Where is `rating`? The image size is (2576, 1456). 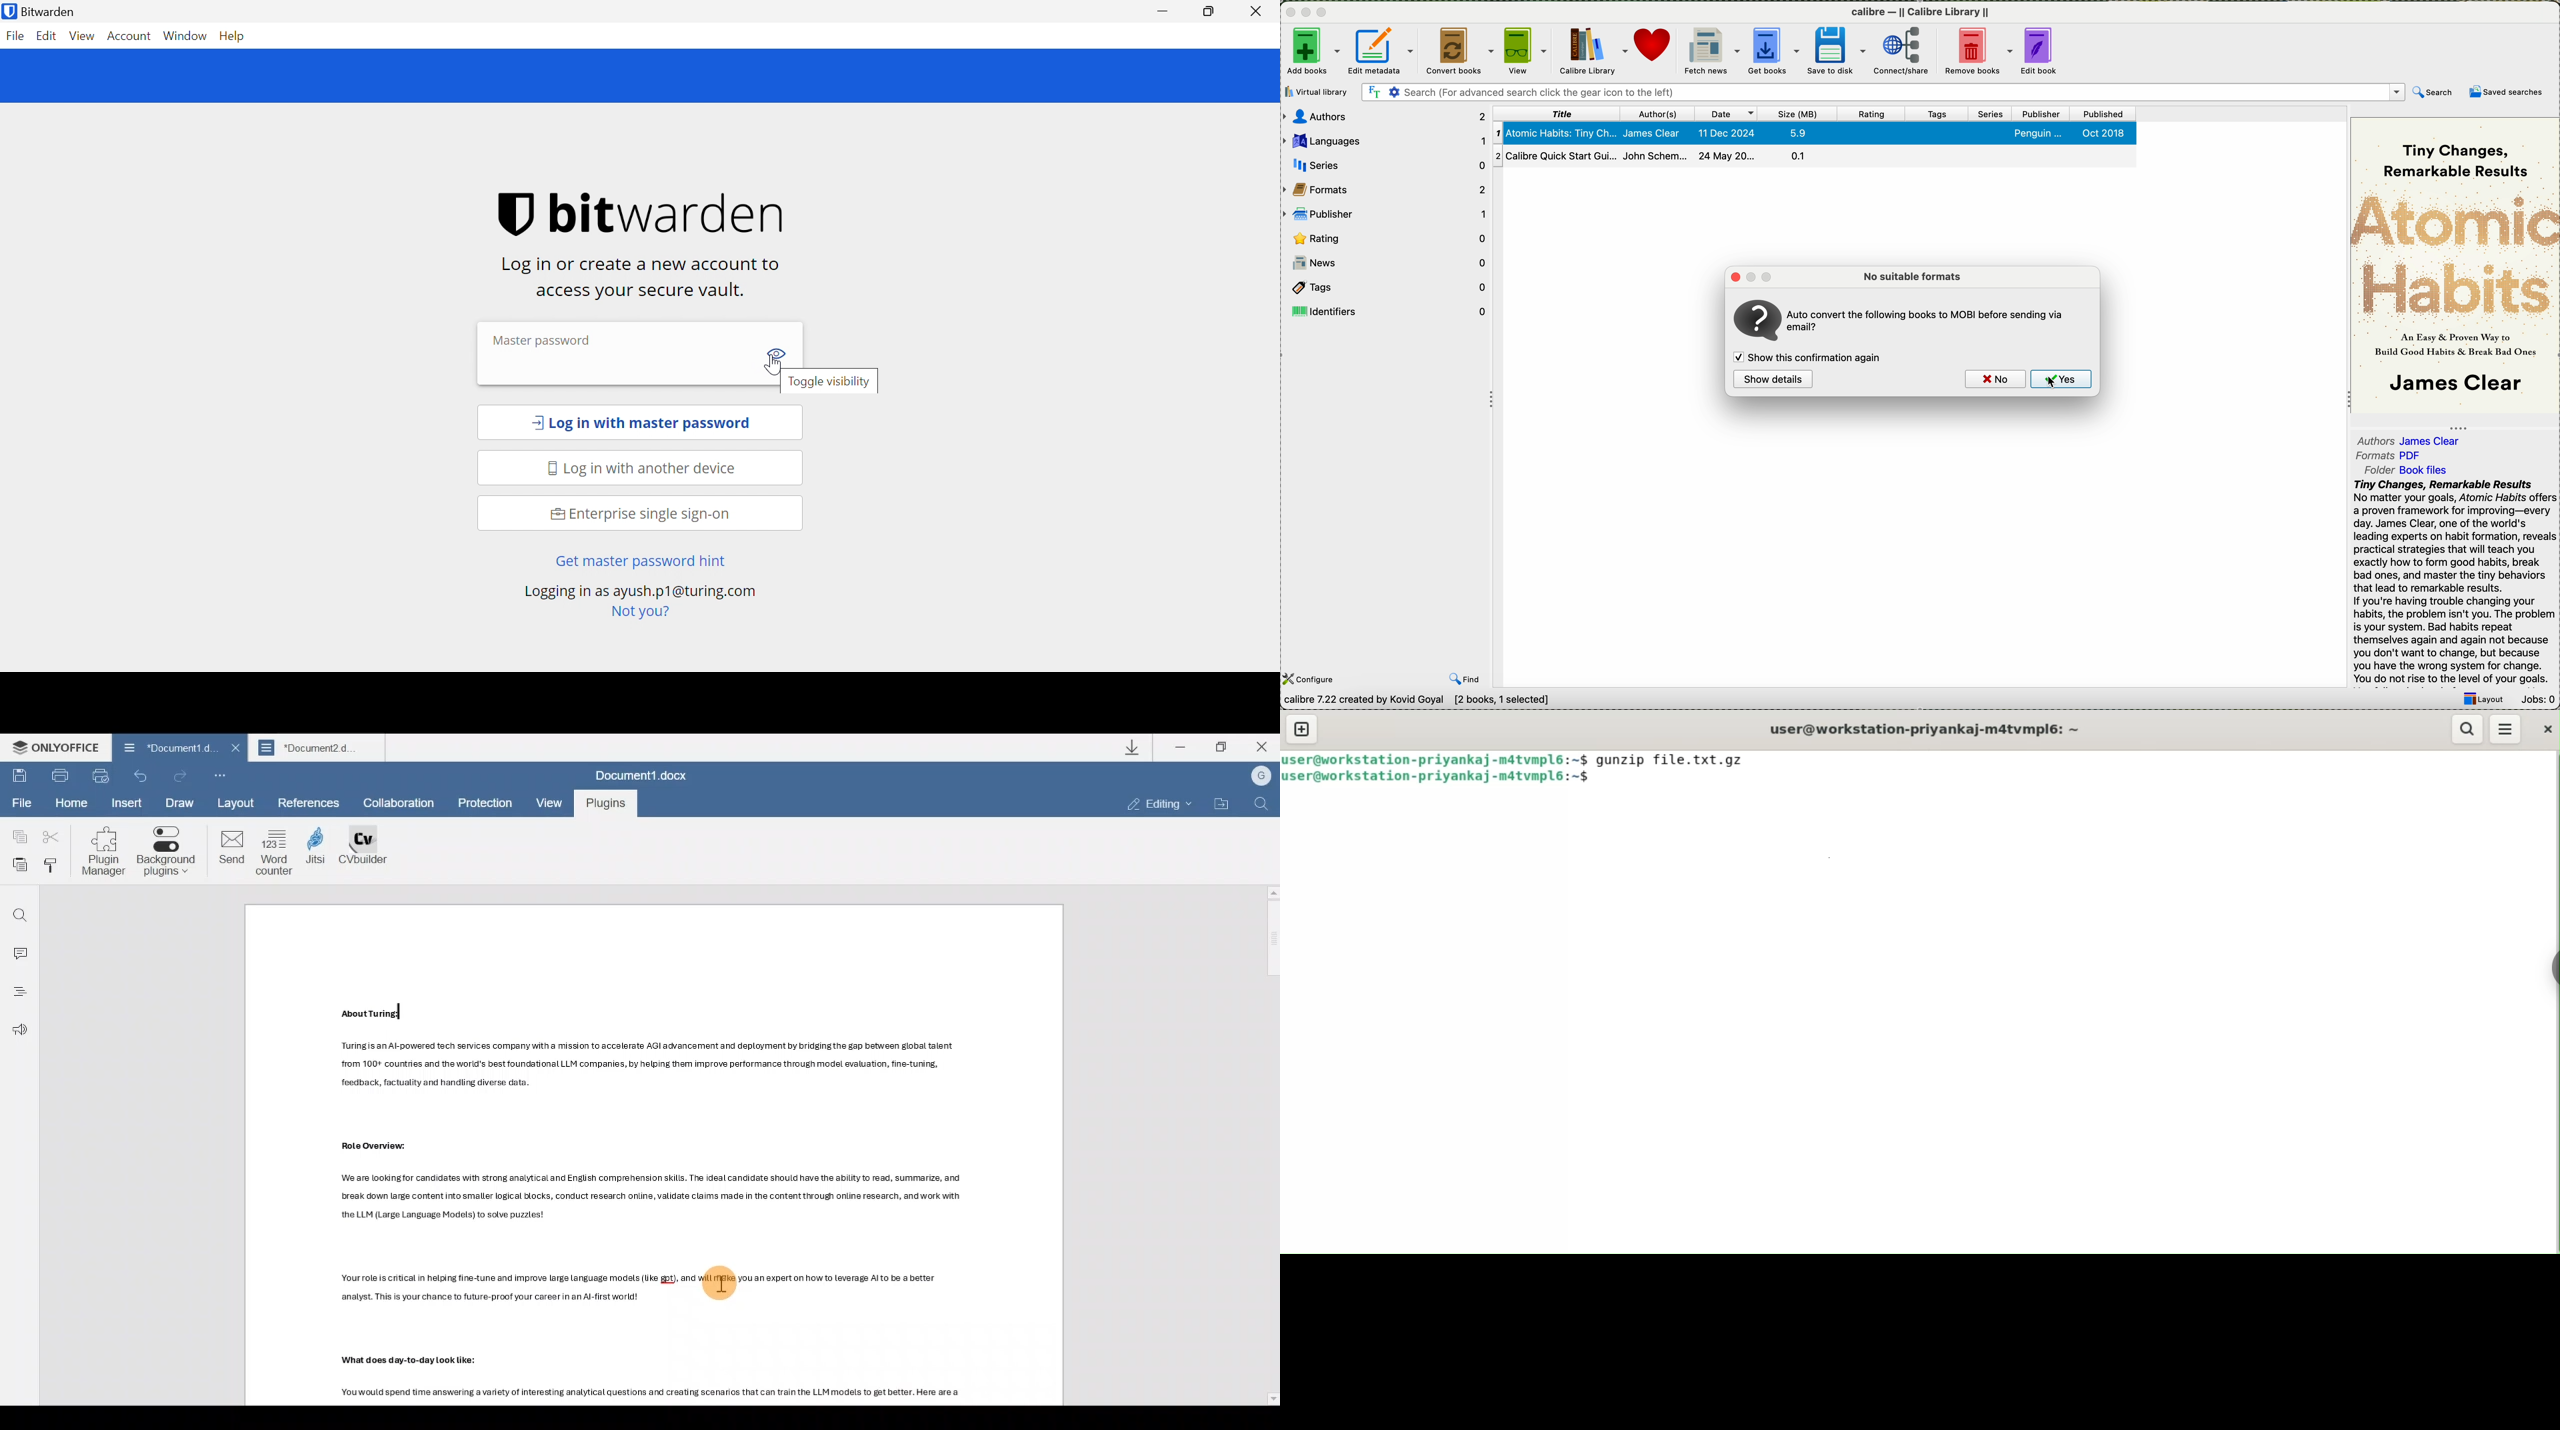 rating is located at coordinates (1872, 113).